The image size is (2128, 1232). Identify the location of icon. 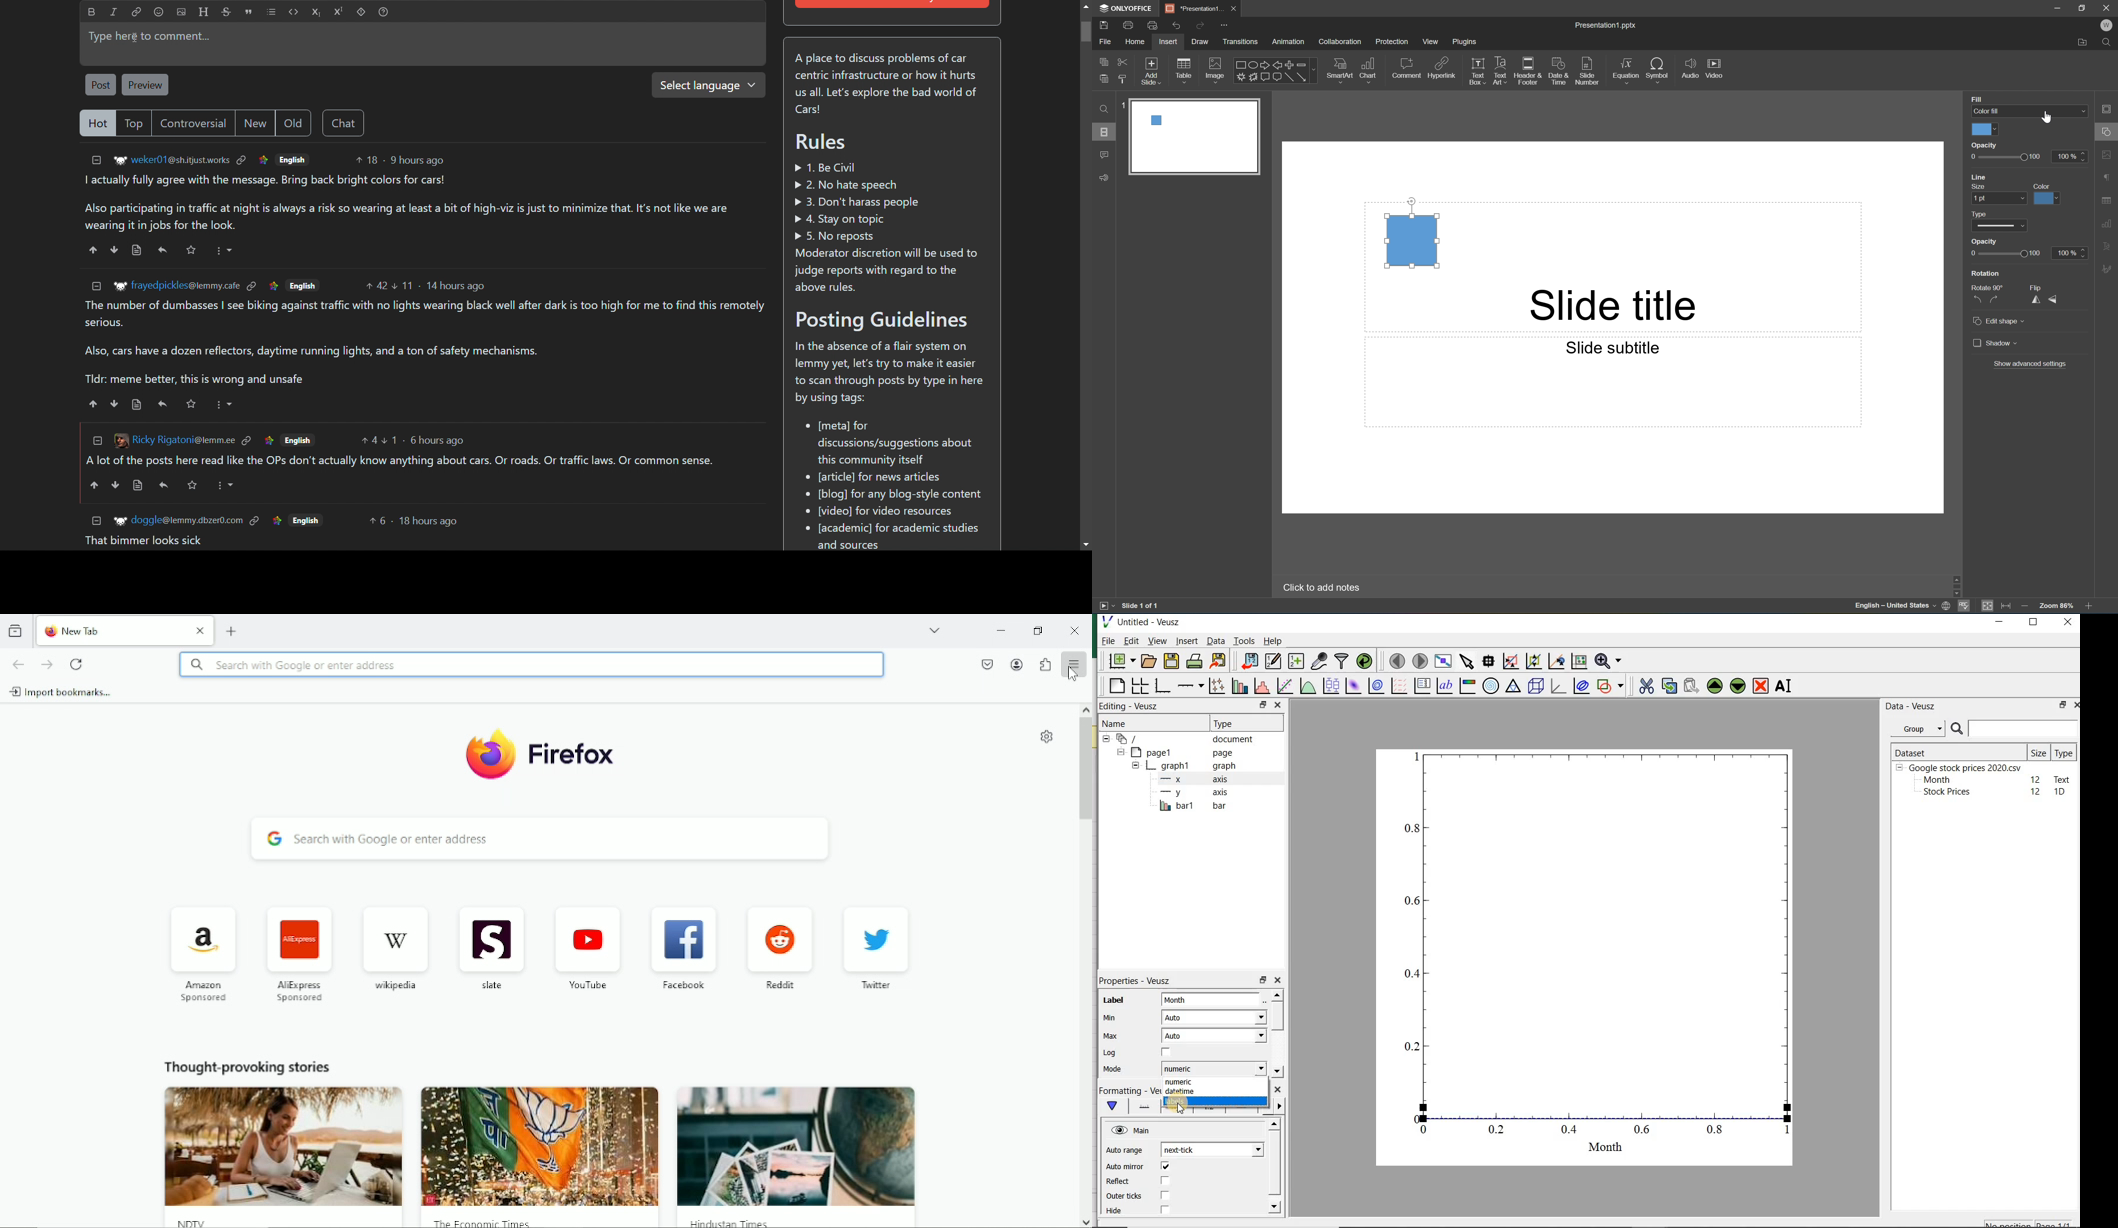
(587, 937).